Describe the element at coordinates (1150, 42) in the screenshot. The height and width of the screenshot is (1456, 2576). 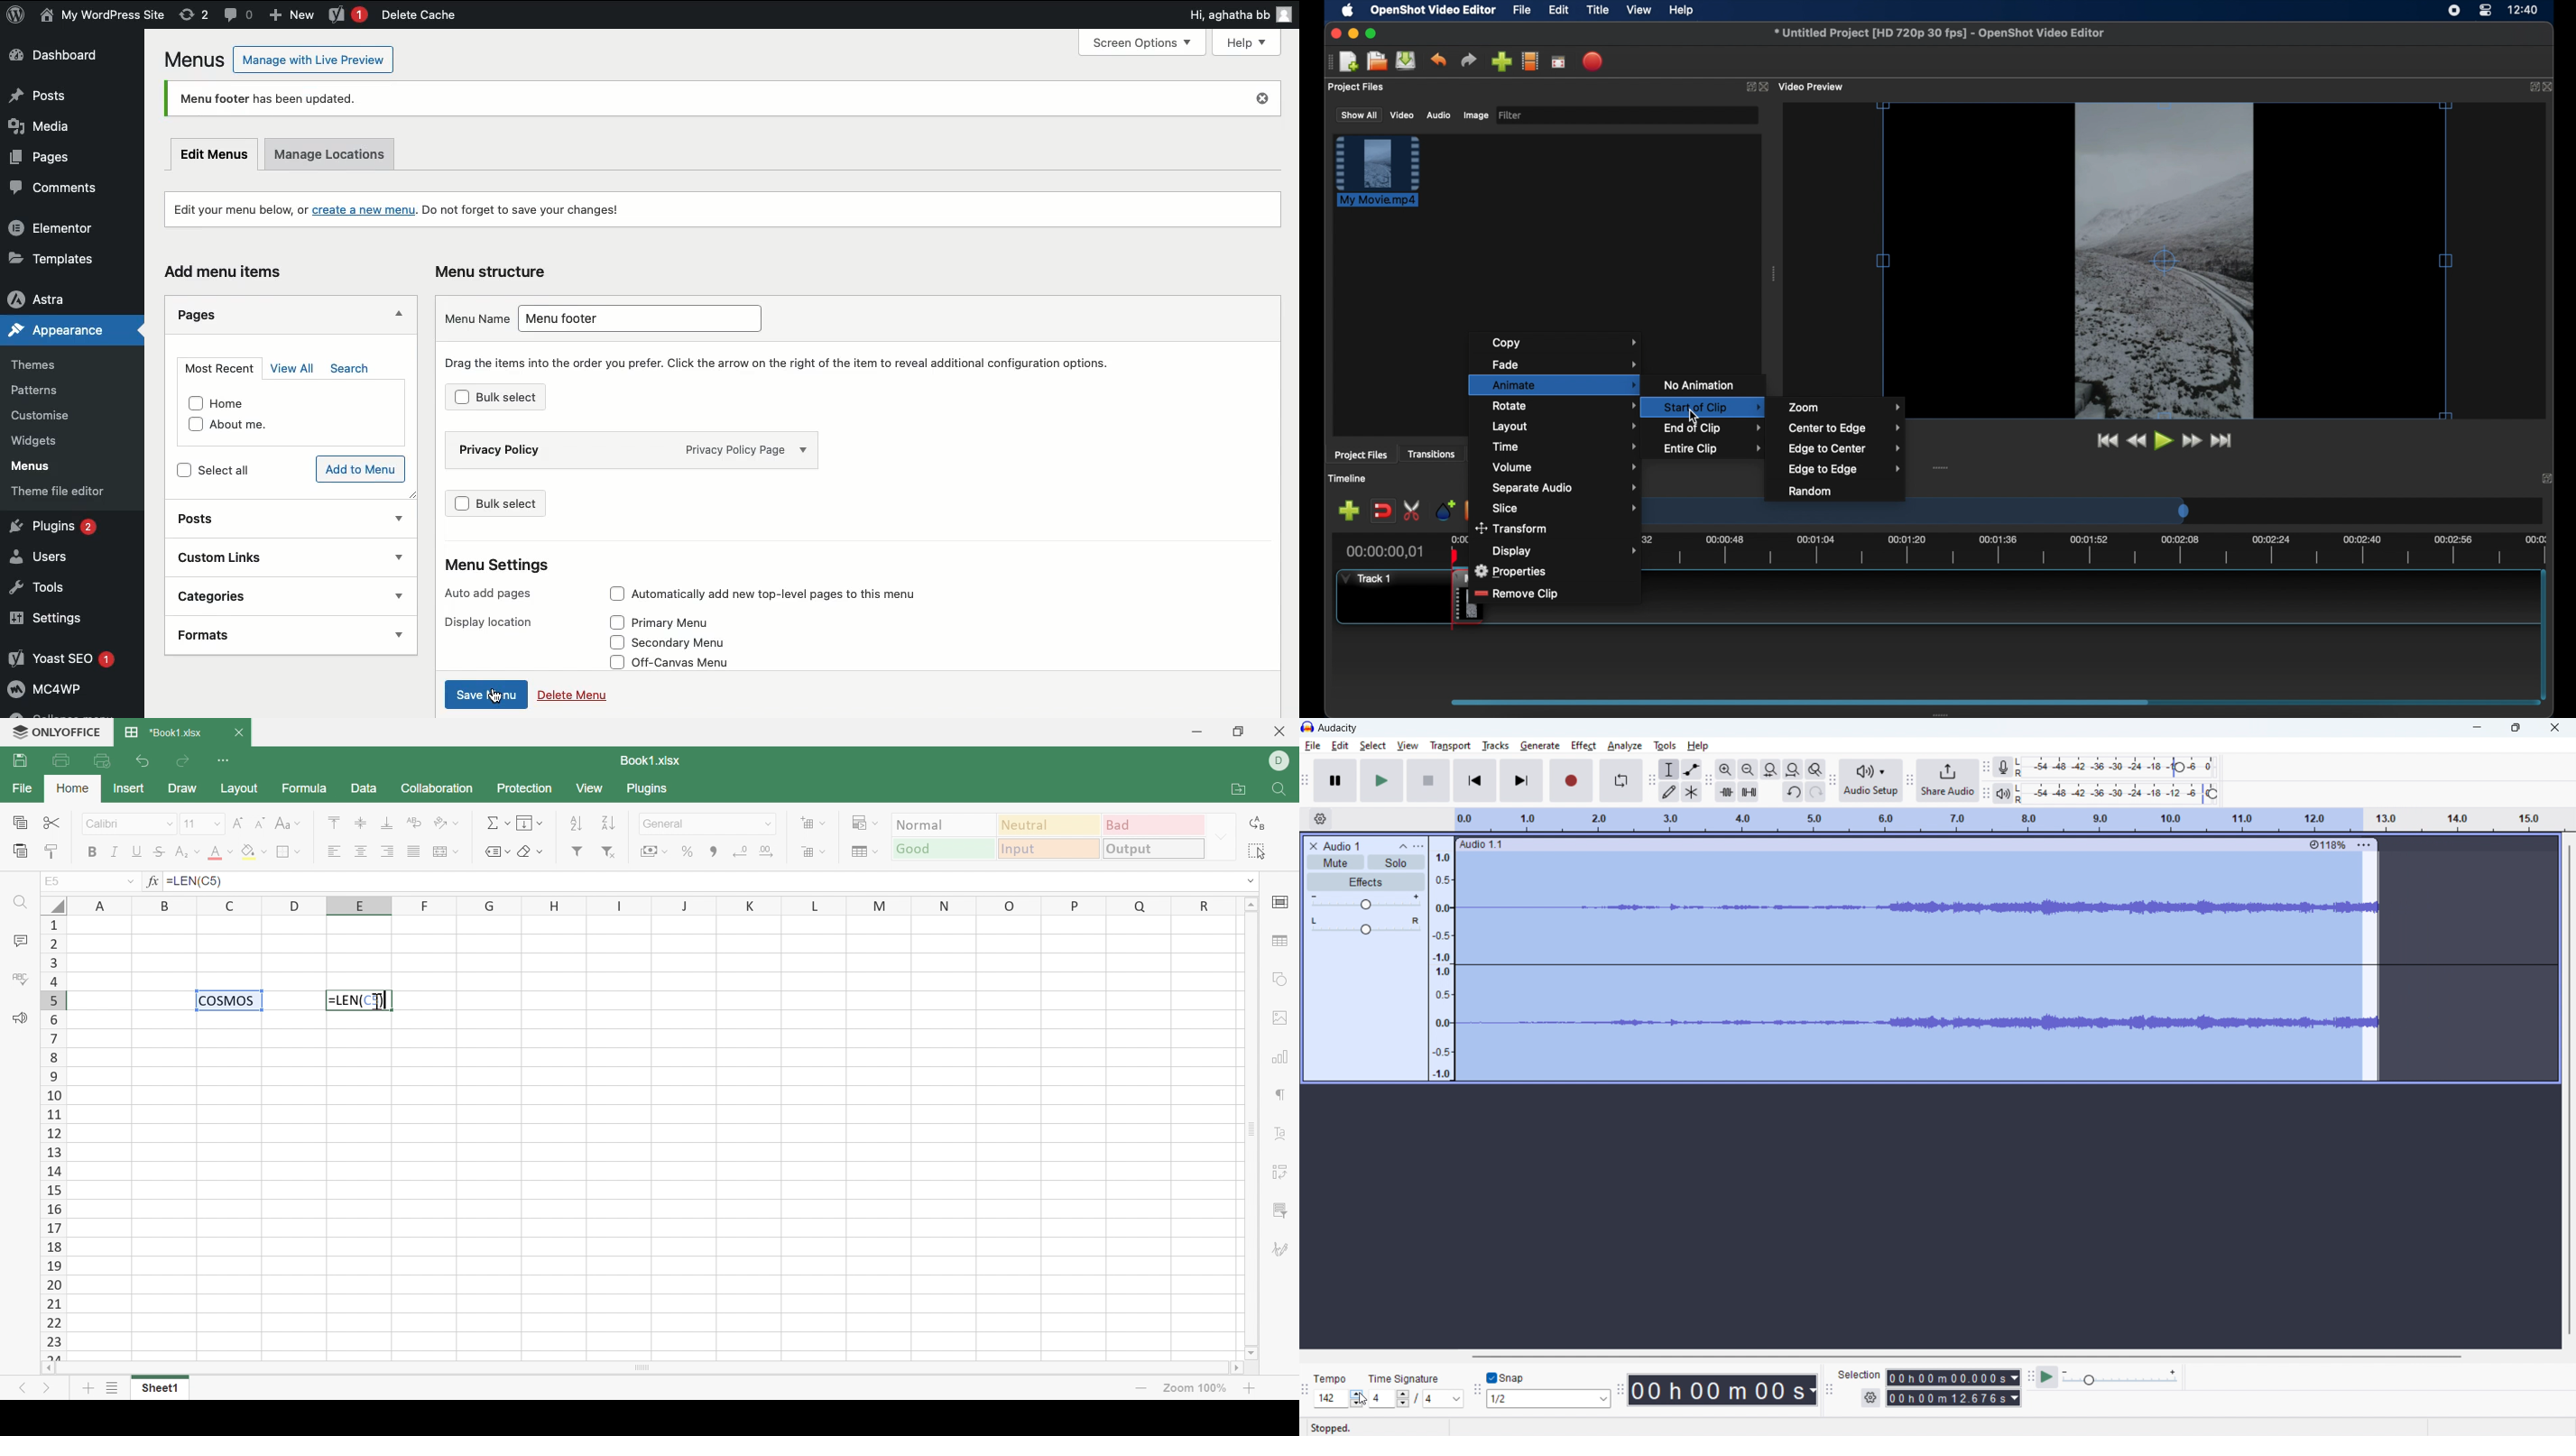
I see `Screen Options ` at that location.